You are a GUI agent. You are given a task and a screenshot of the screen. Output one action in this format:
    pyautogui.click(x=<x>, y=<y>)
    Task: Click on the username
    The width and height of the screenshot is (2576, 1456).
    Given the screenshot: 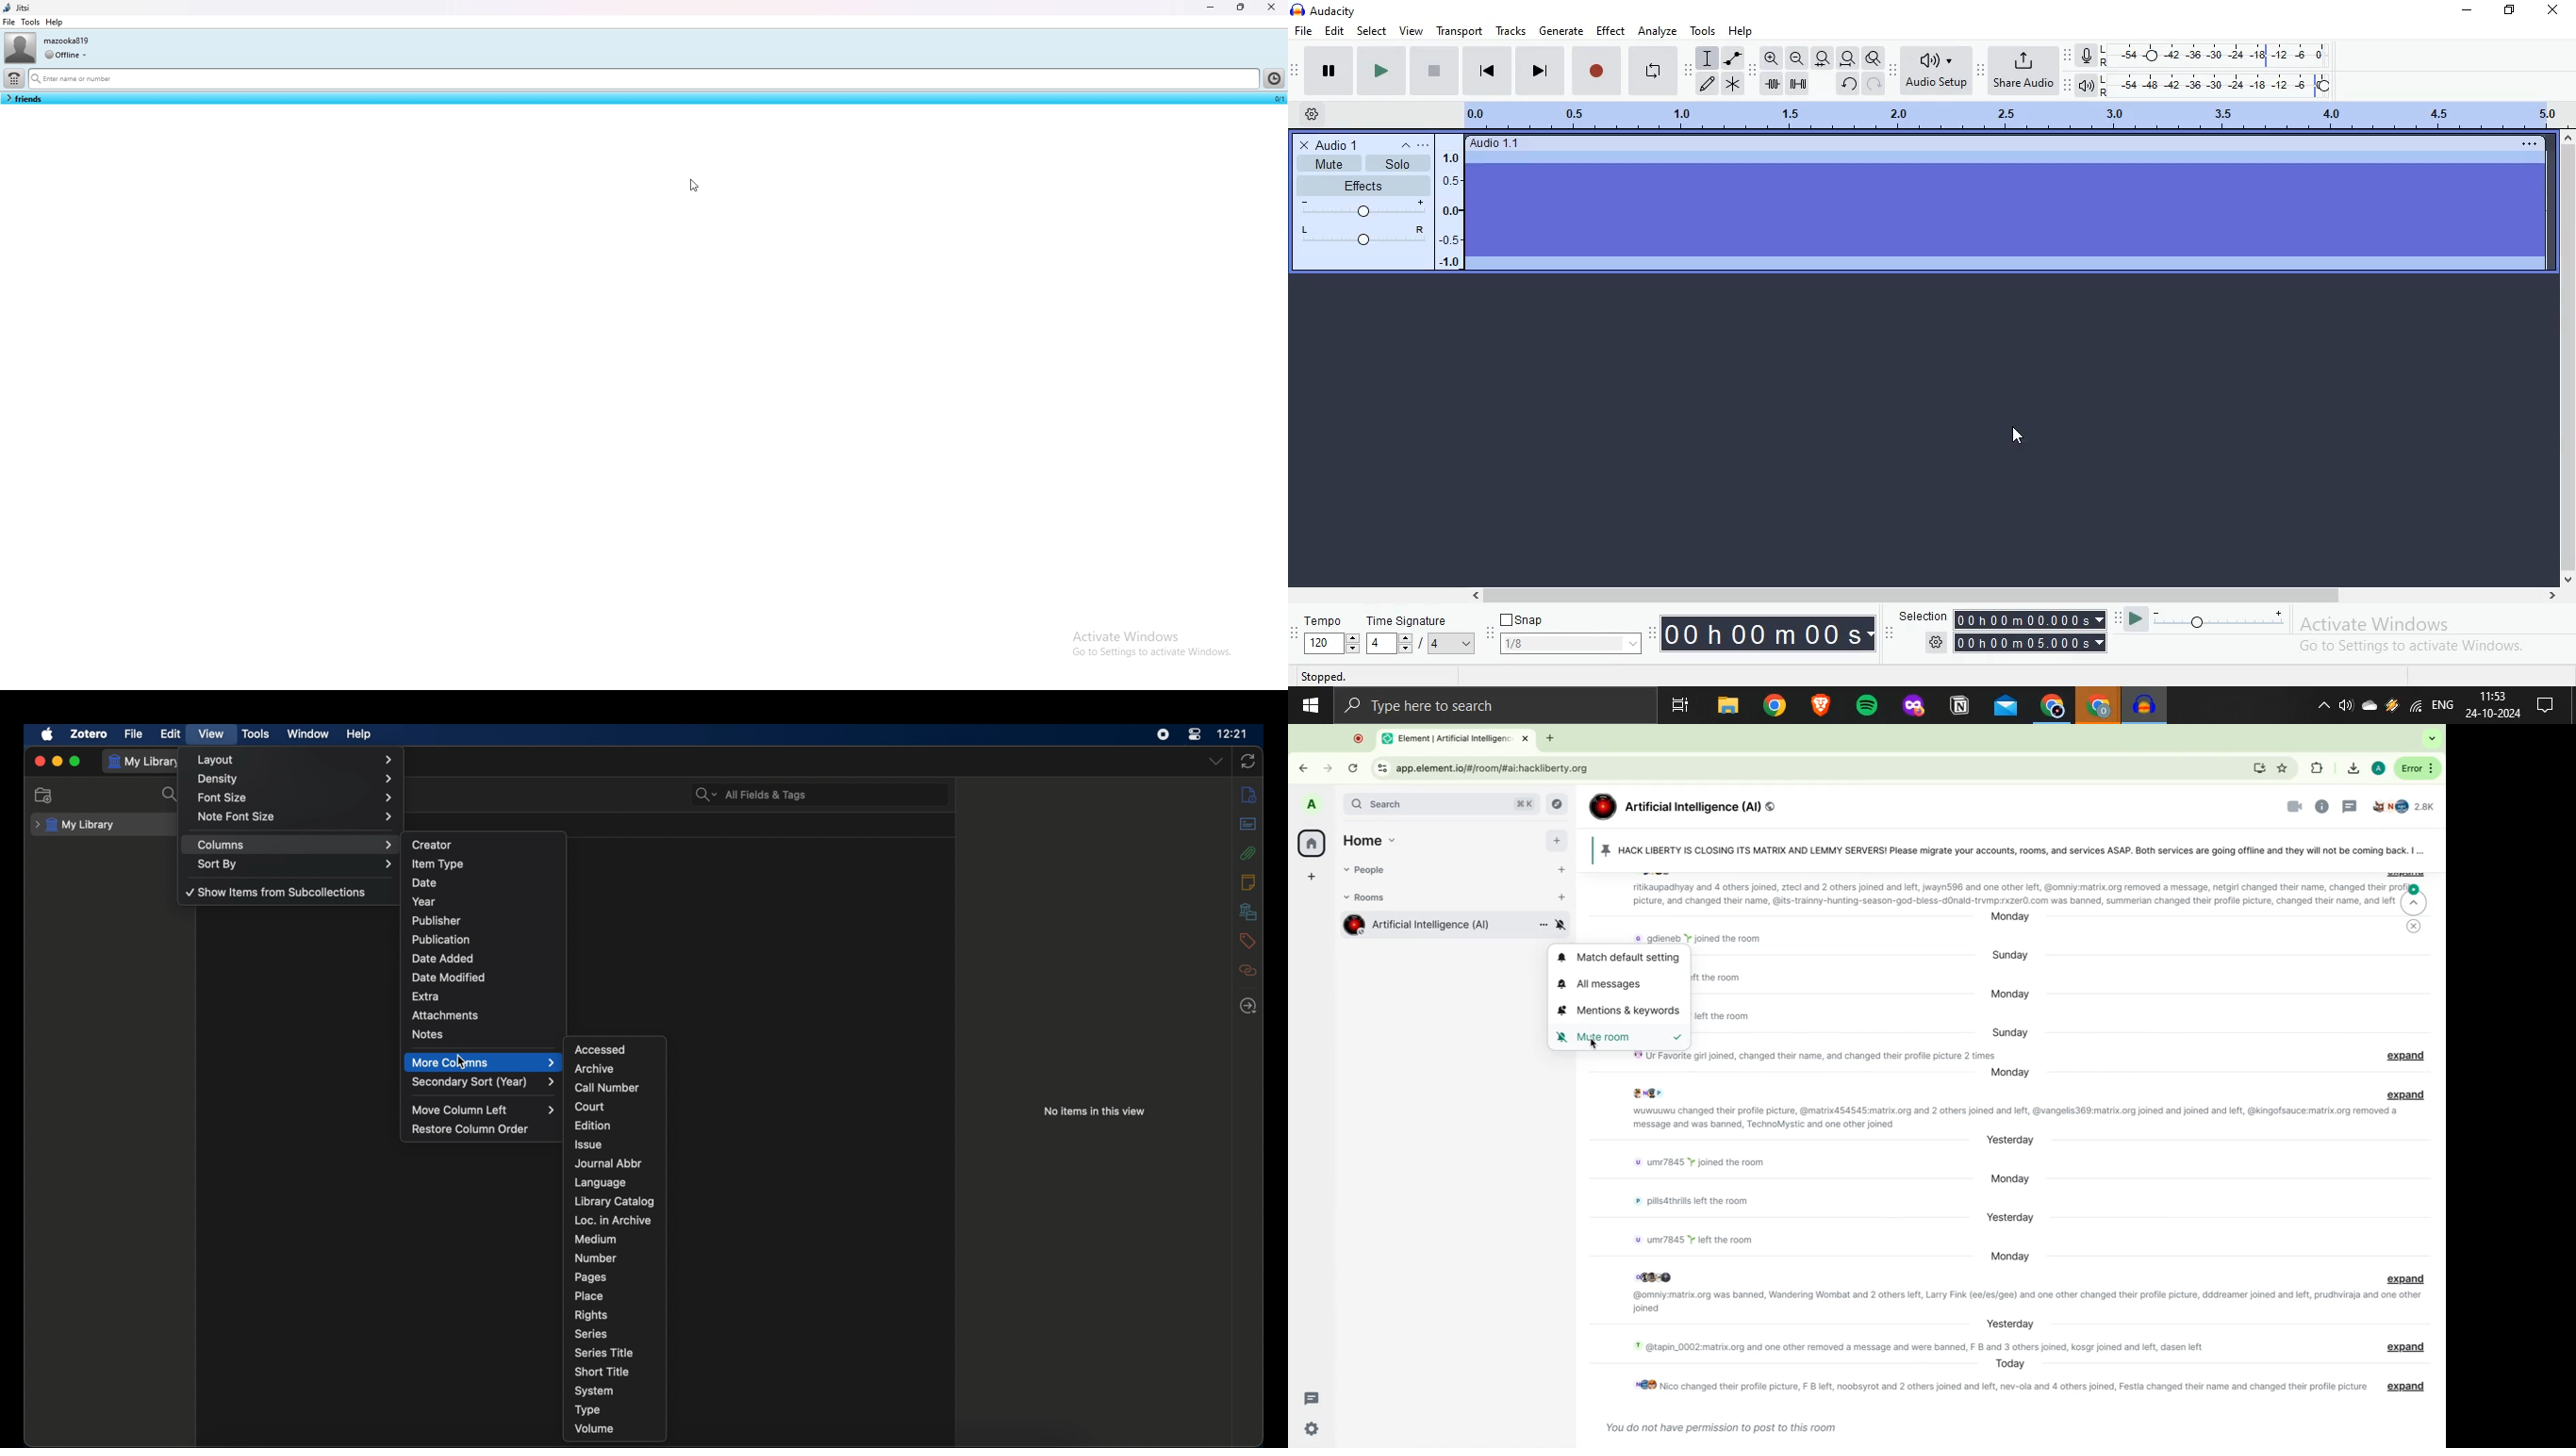 What is the action you would take?
    pyautogui.click(x=68, y=40)
    